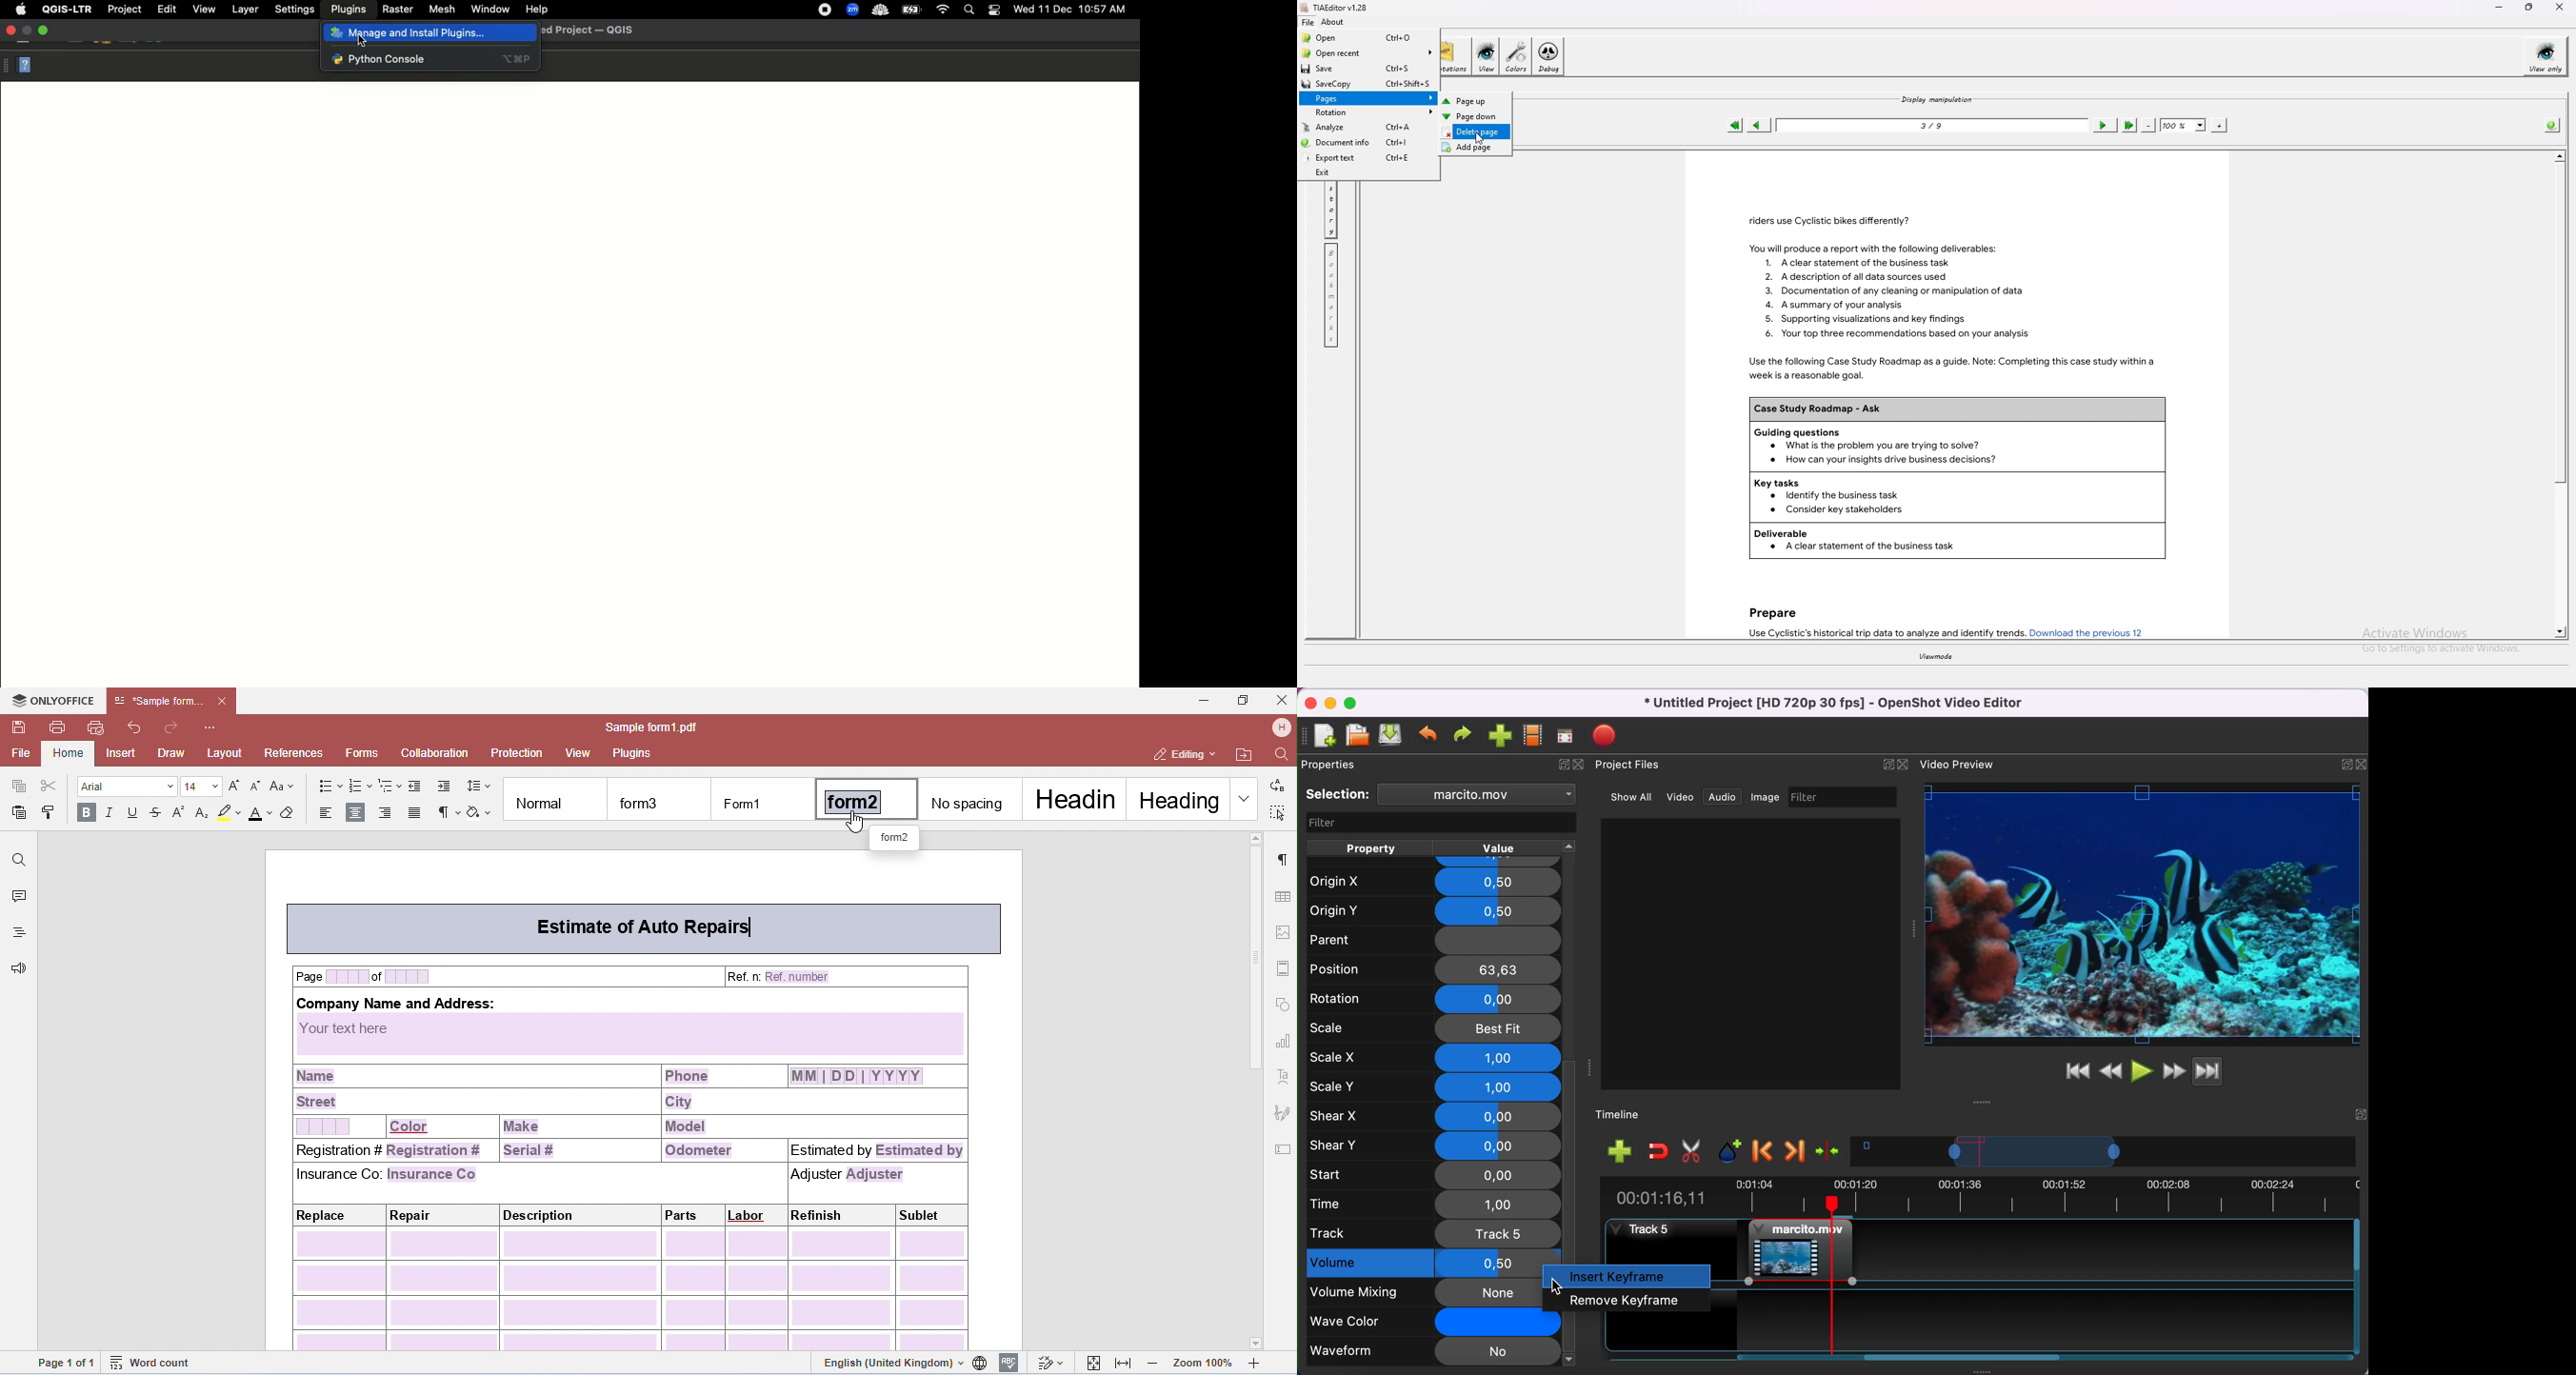 The width and height of the screenshot is (2576, 1400). Describe the element at coordinates (1966, 1358) in the screenshot. I see `scroll bar` at that location.